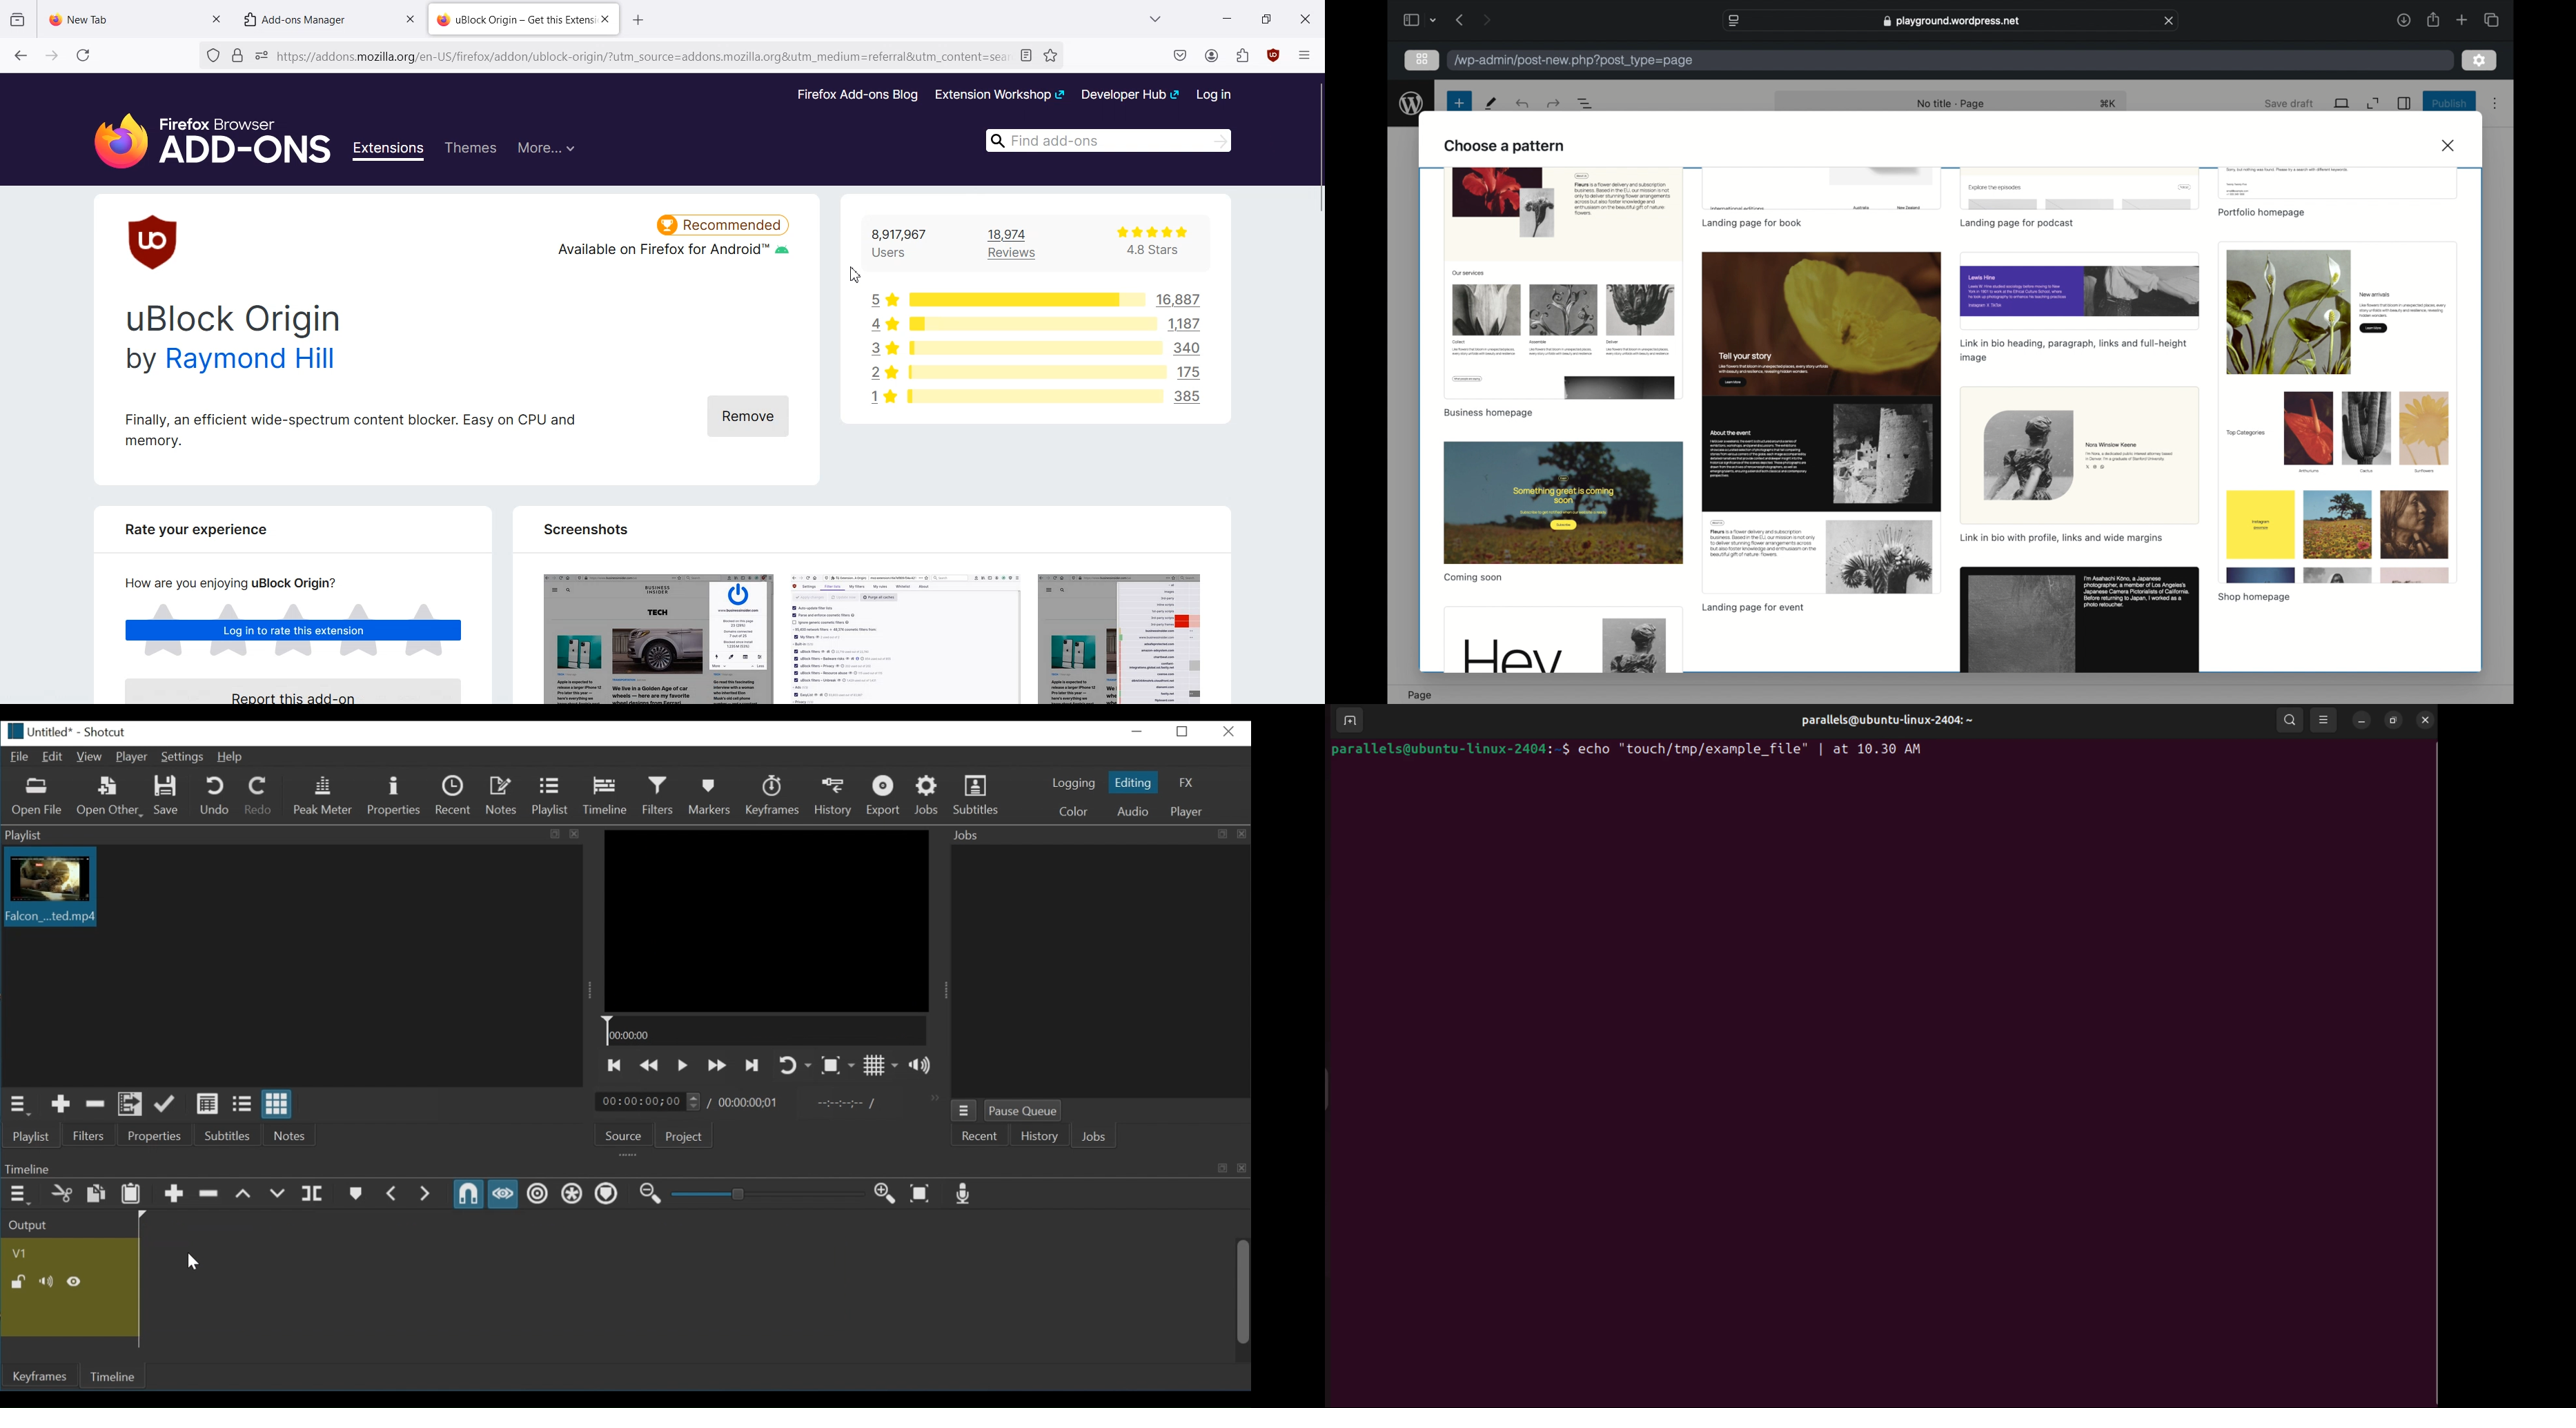 The image size is (2576, 1428). Describe the element at coordinates (723, 222) in the screenshot. I see `Recommended` at that location.